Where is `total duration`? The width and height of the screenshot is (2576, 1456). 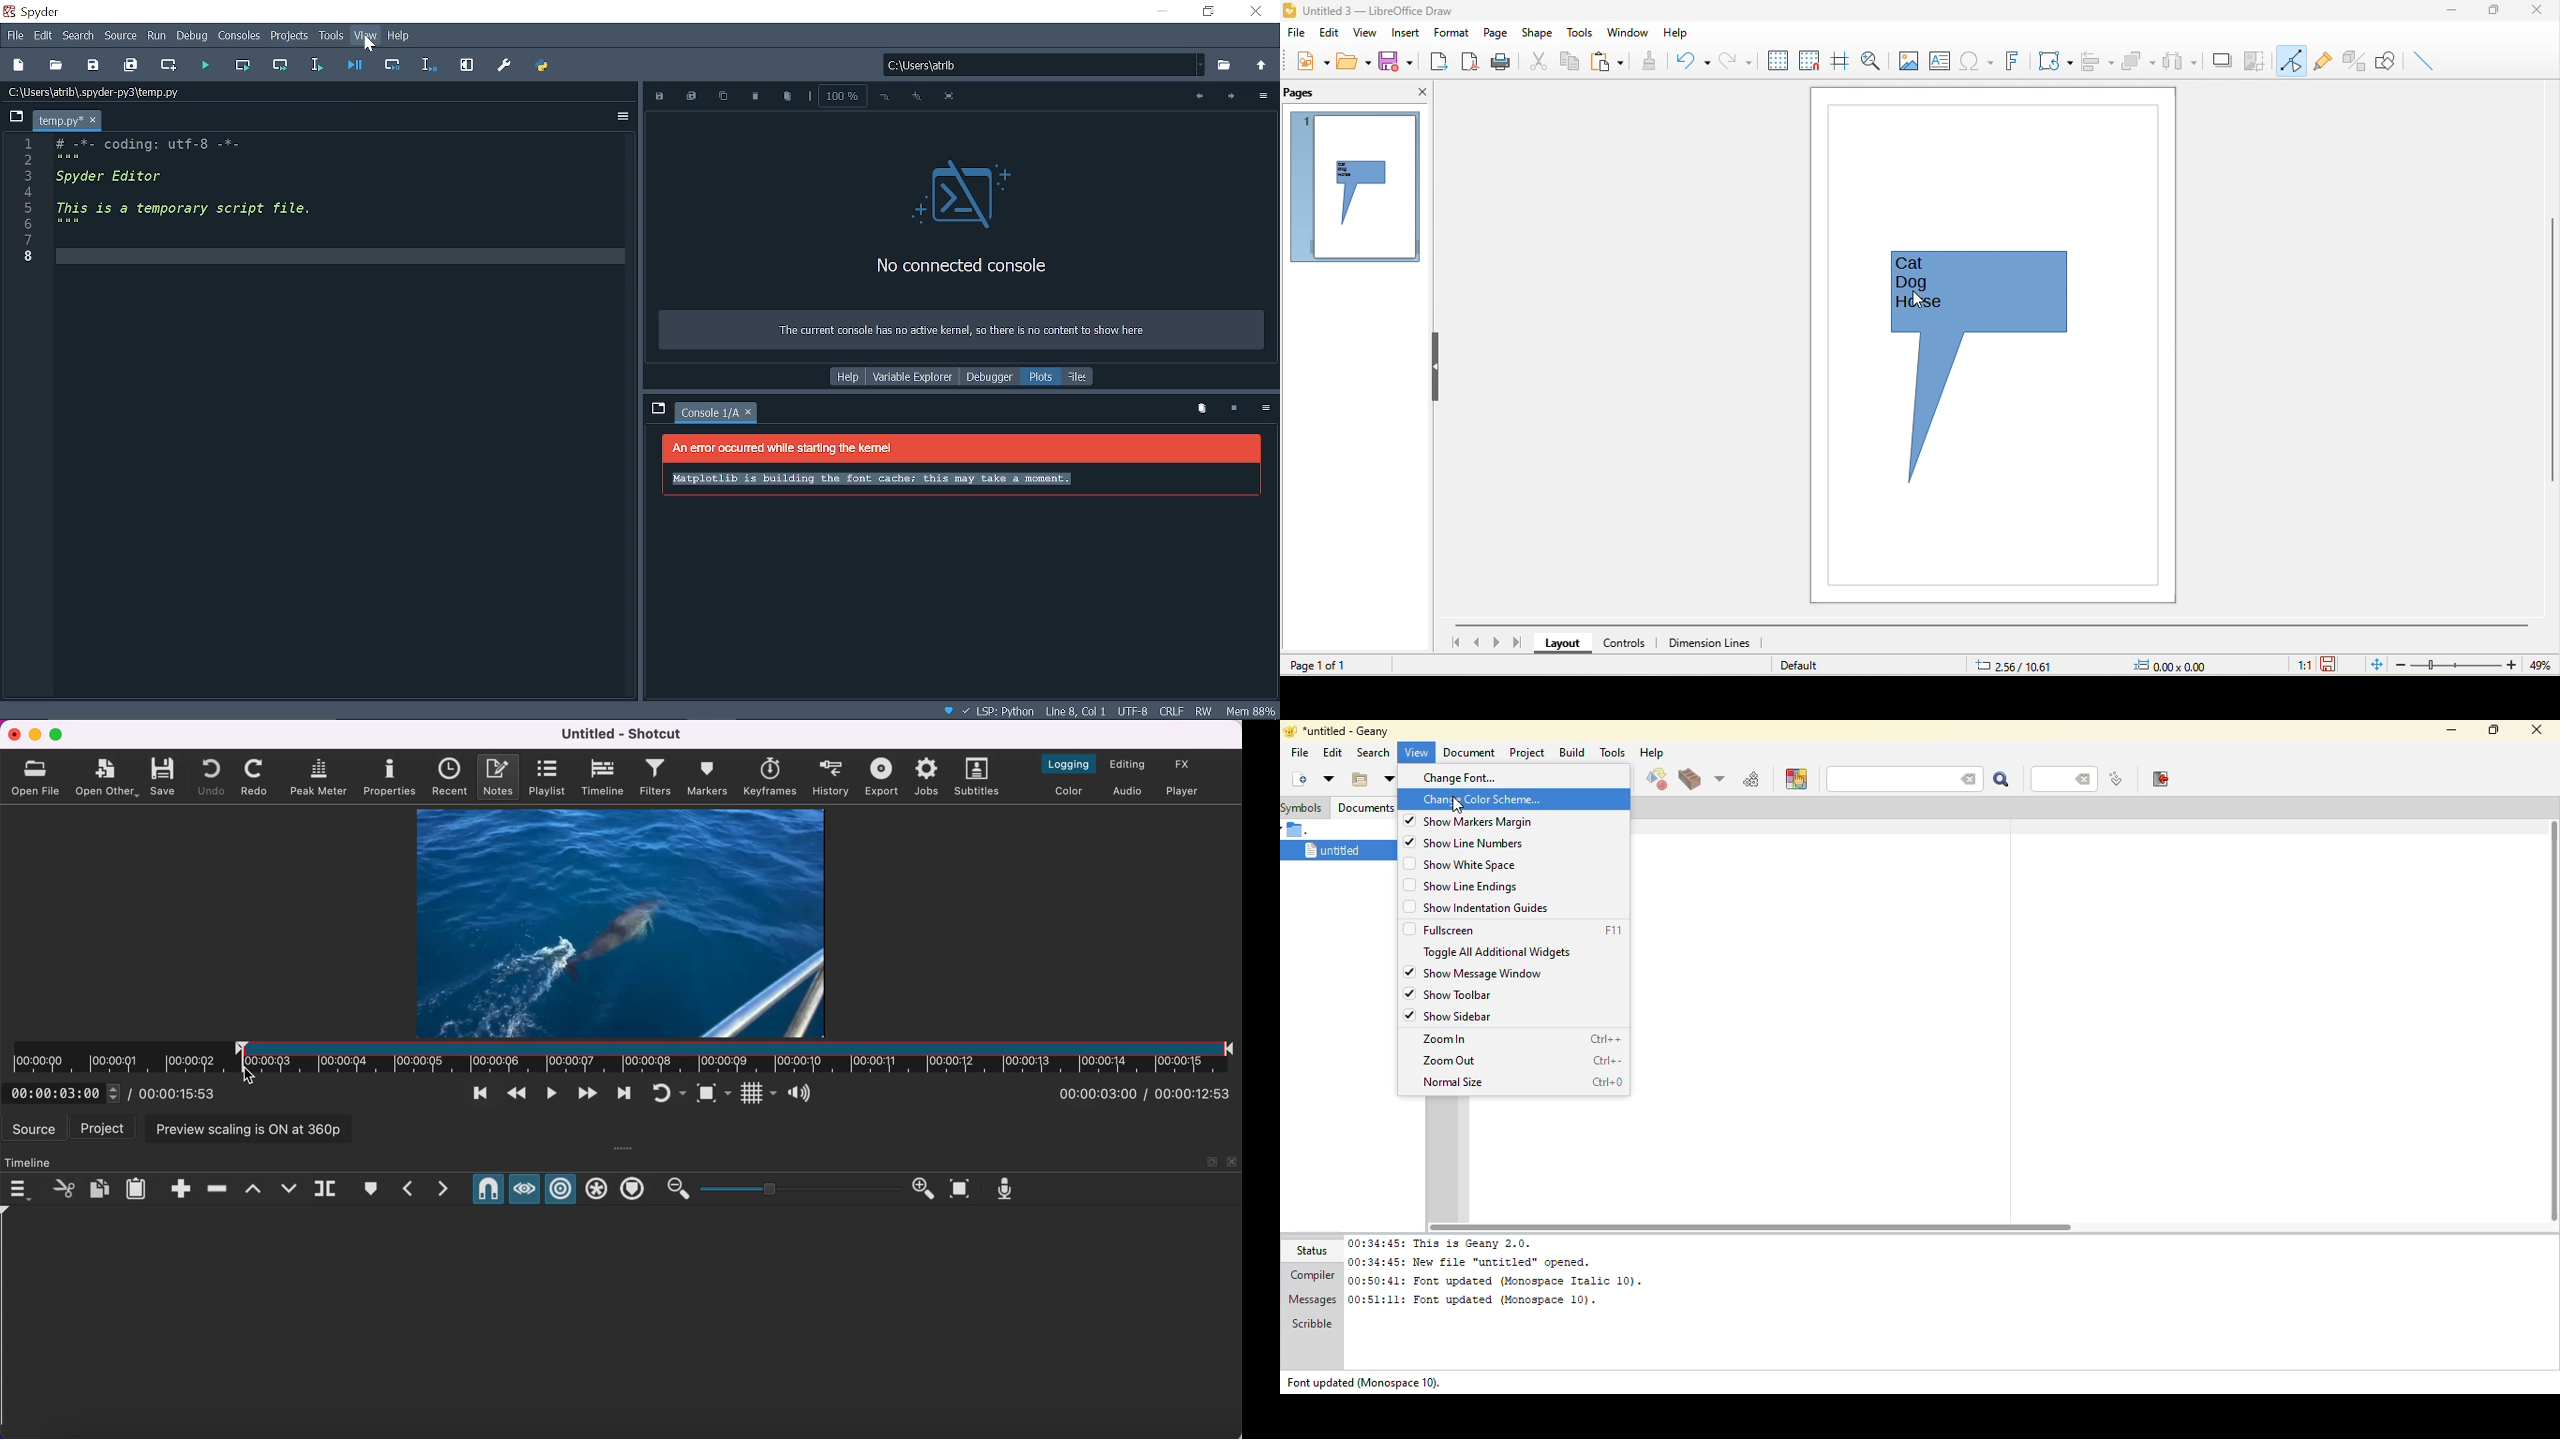
total duration is located at coordinates (1197, 1095).